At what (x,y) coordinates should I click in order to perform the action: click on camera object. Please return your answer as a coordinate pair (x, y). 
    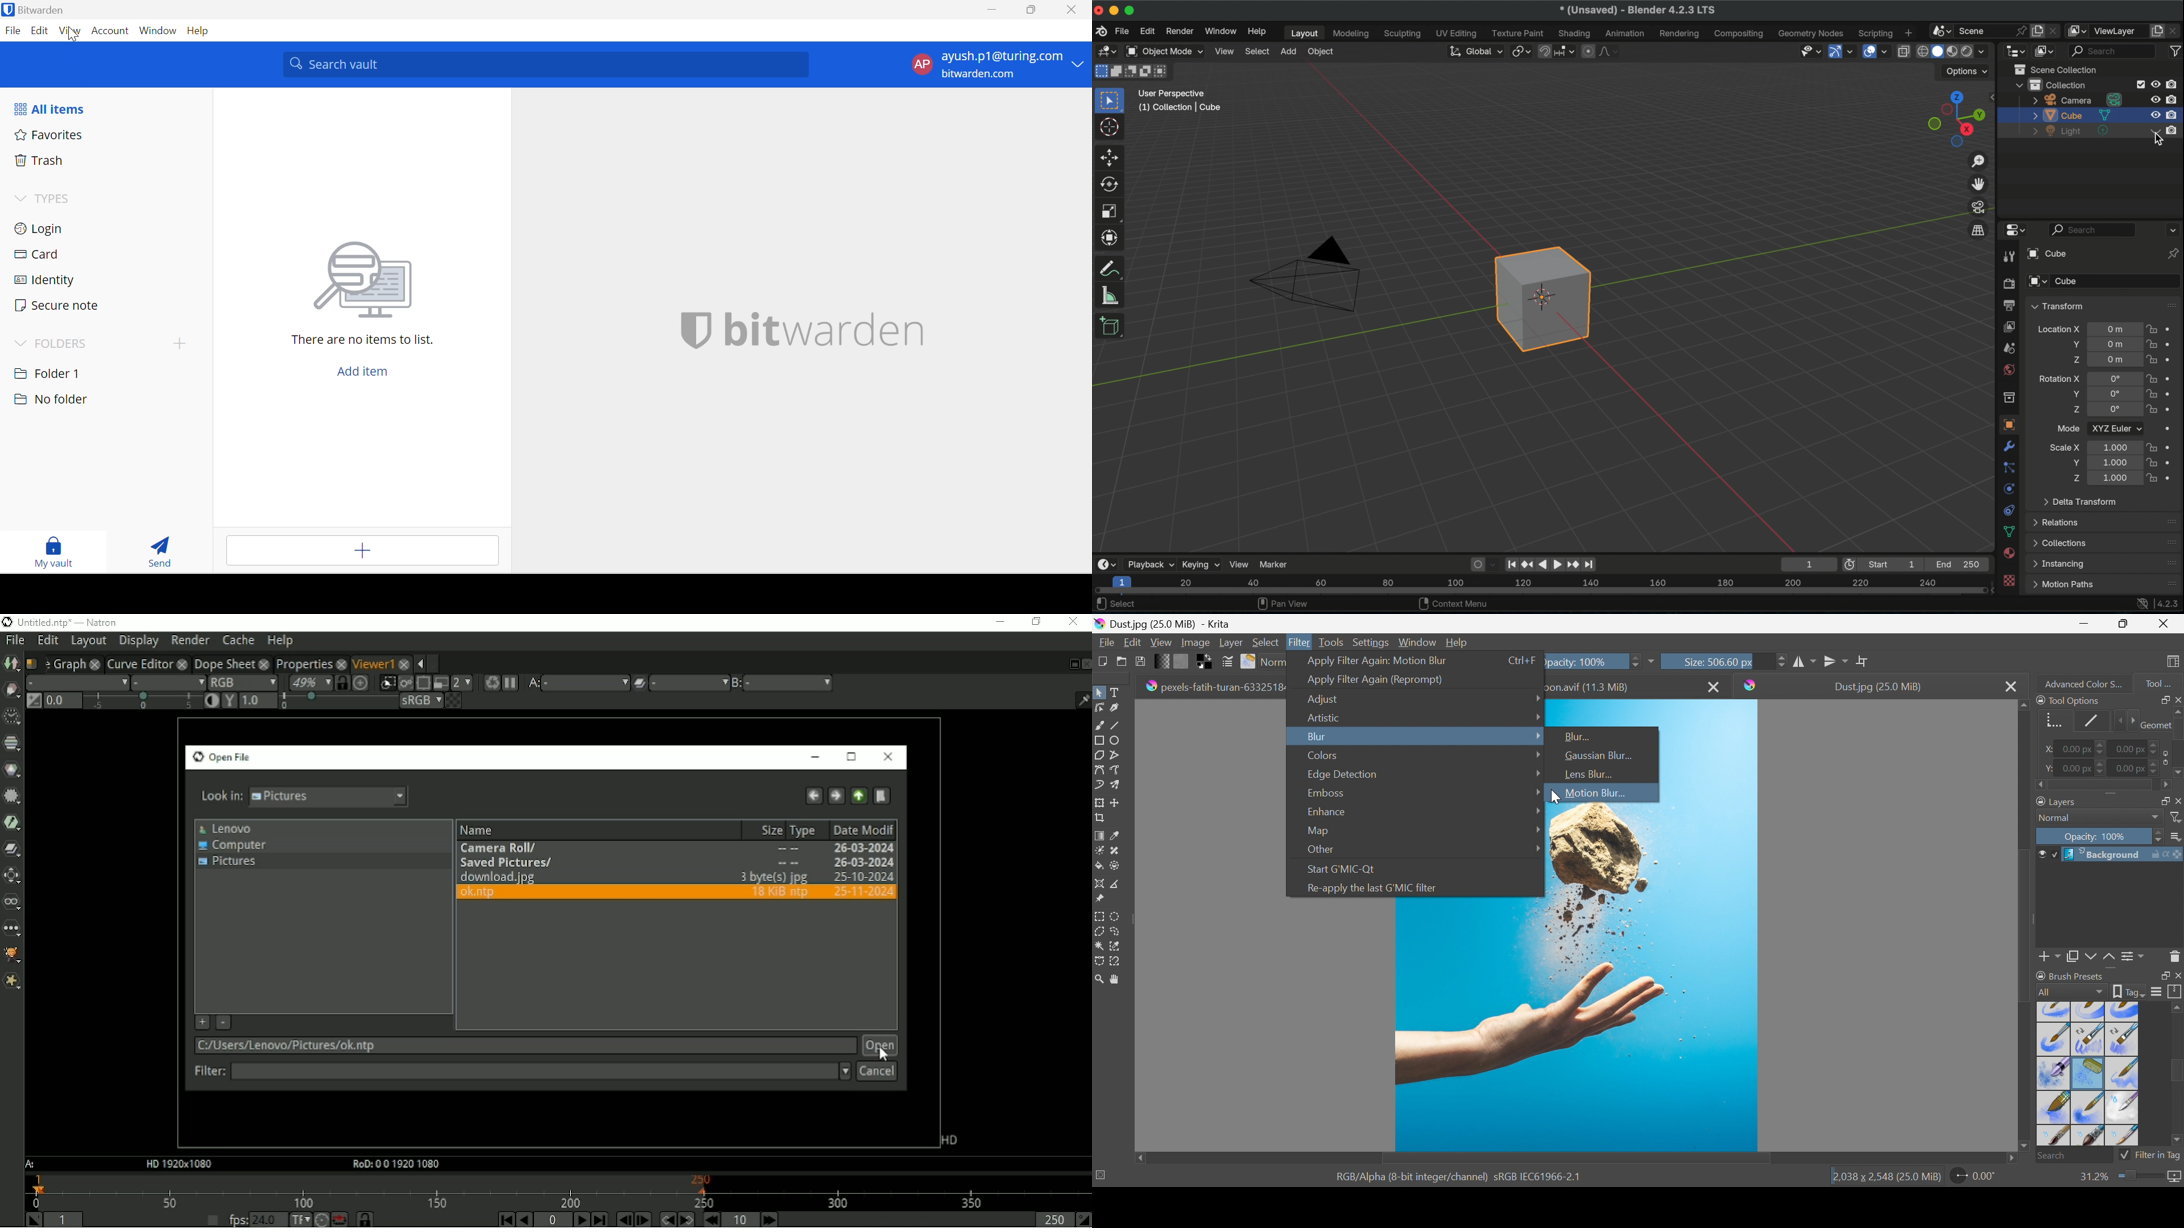
    Looking at the image, I should click on (1305, 274).